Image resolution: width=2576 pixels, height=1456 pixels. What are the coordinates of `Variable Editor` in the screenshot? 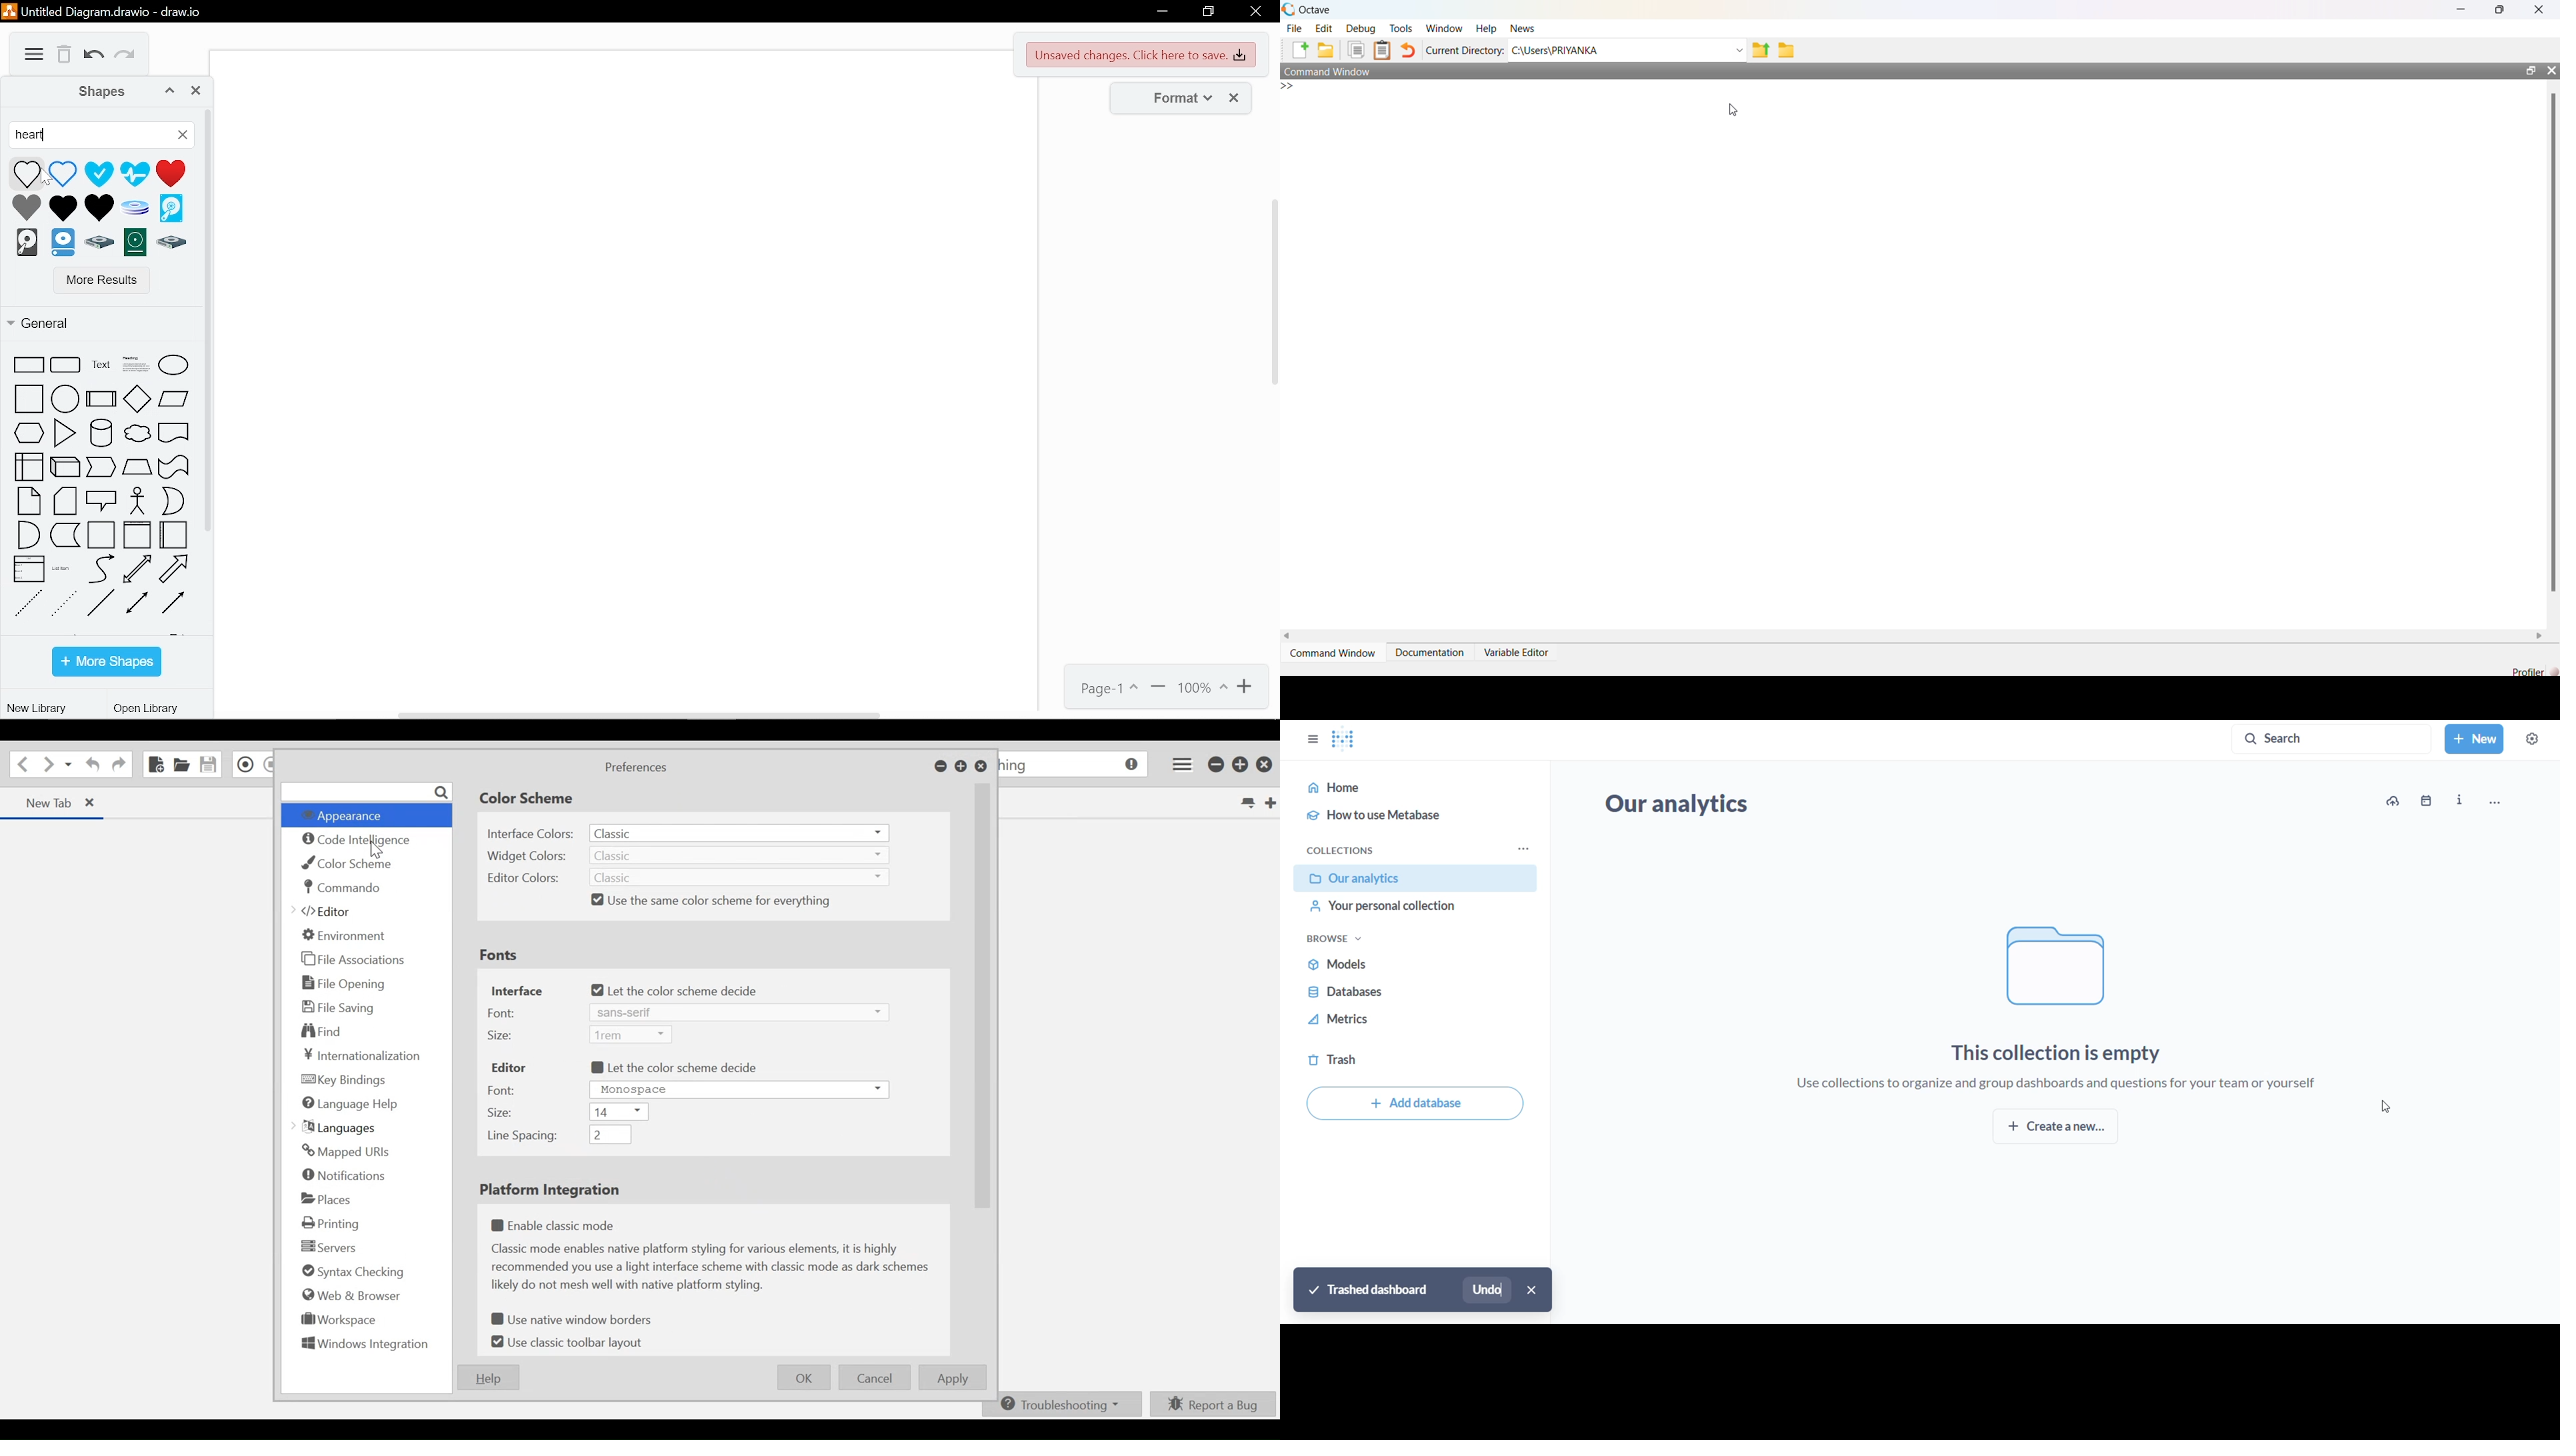 It's located at (1515, 648).